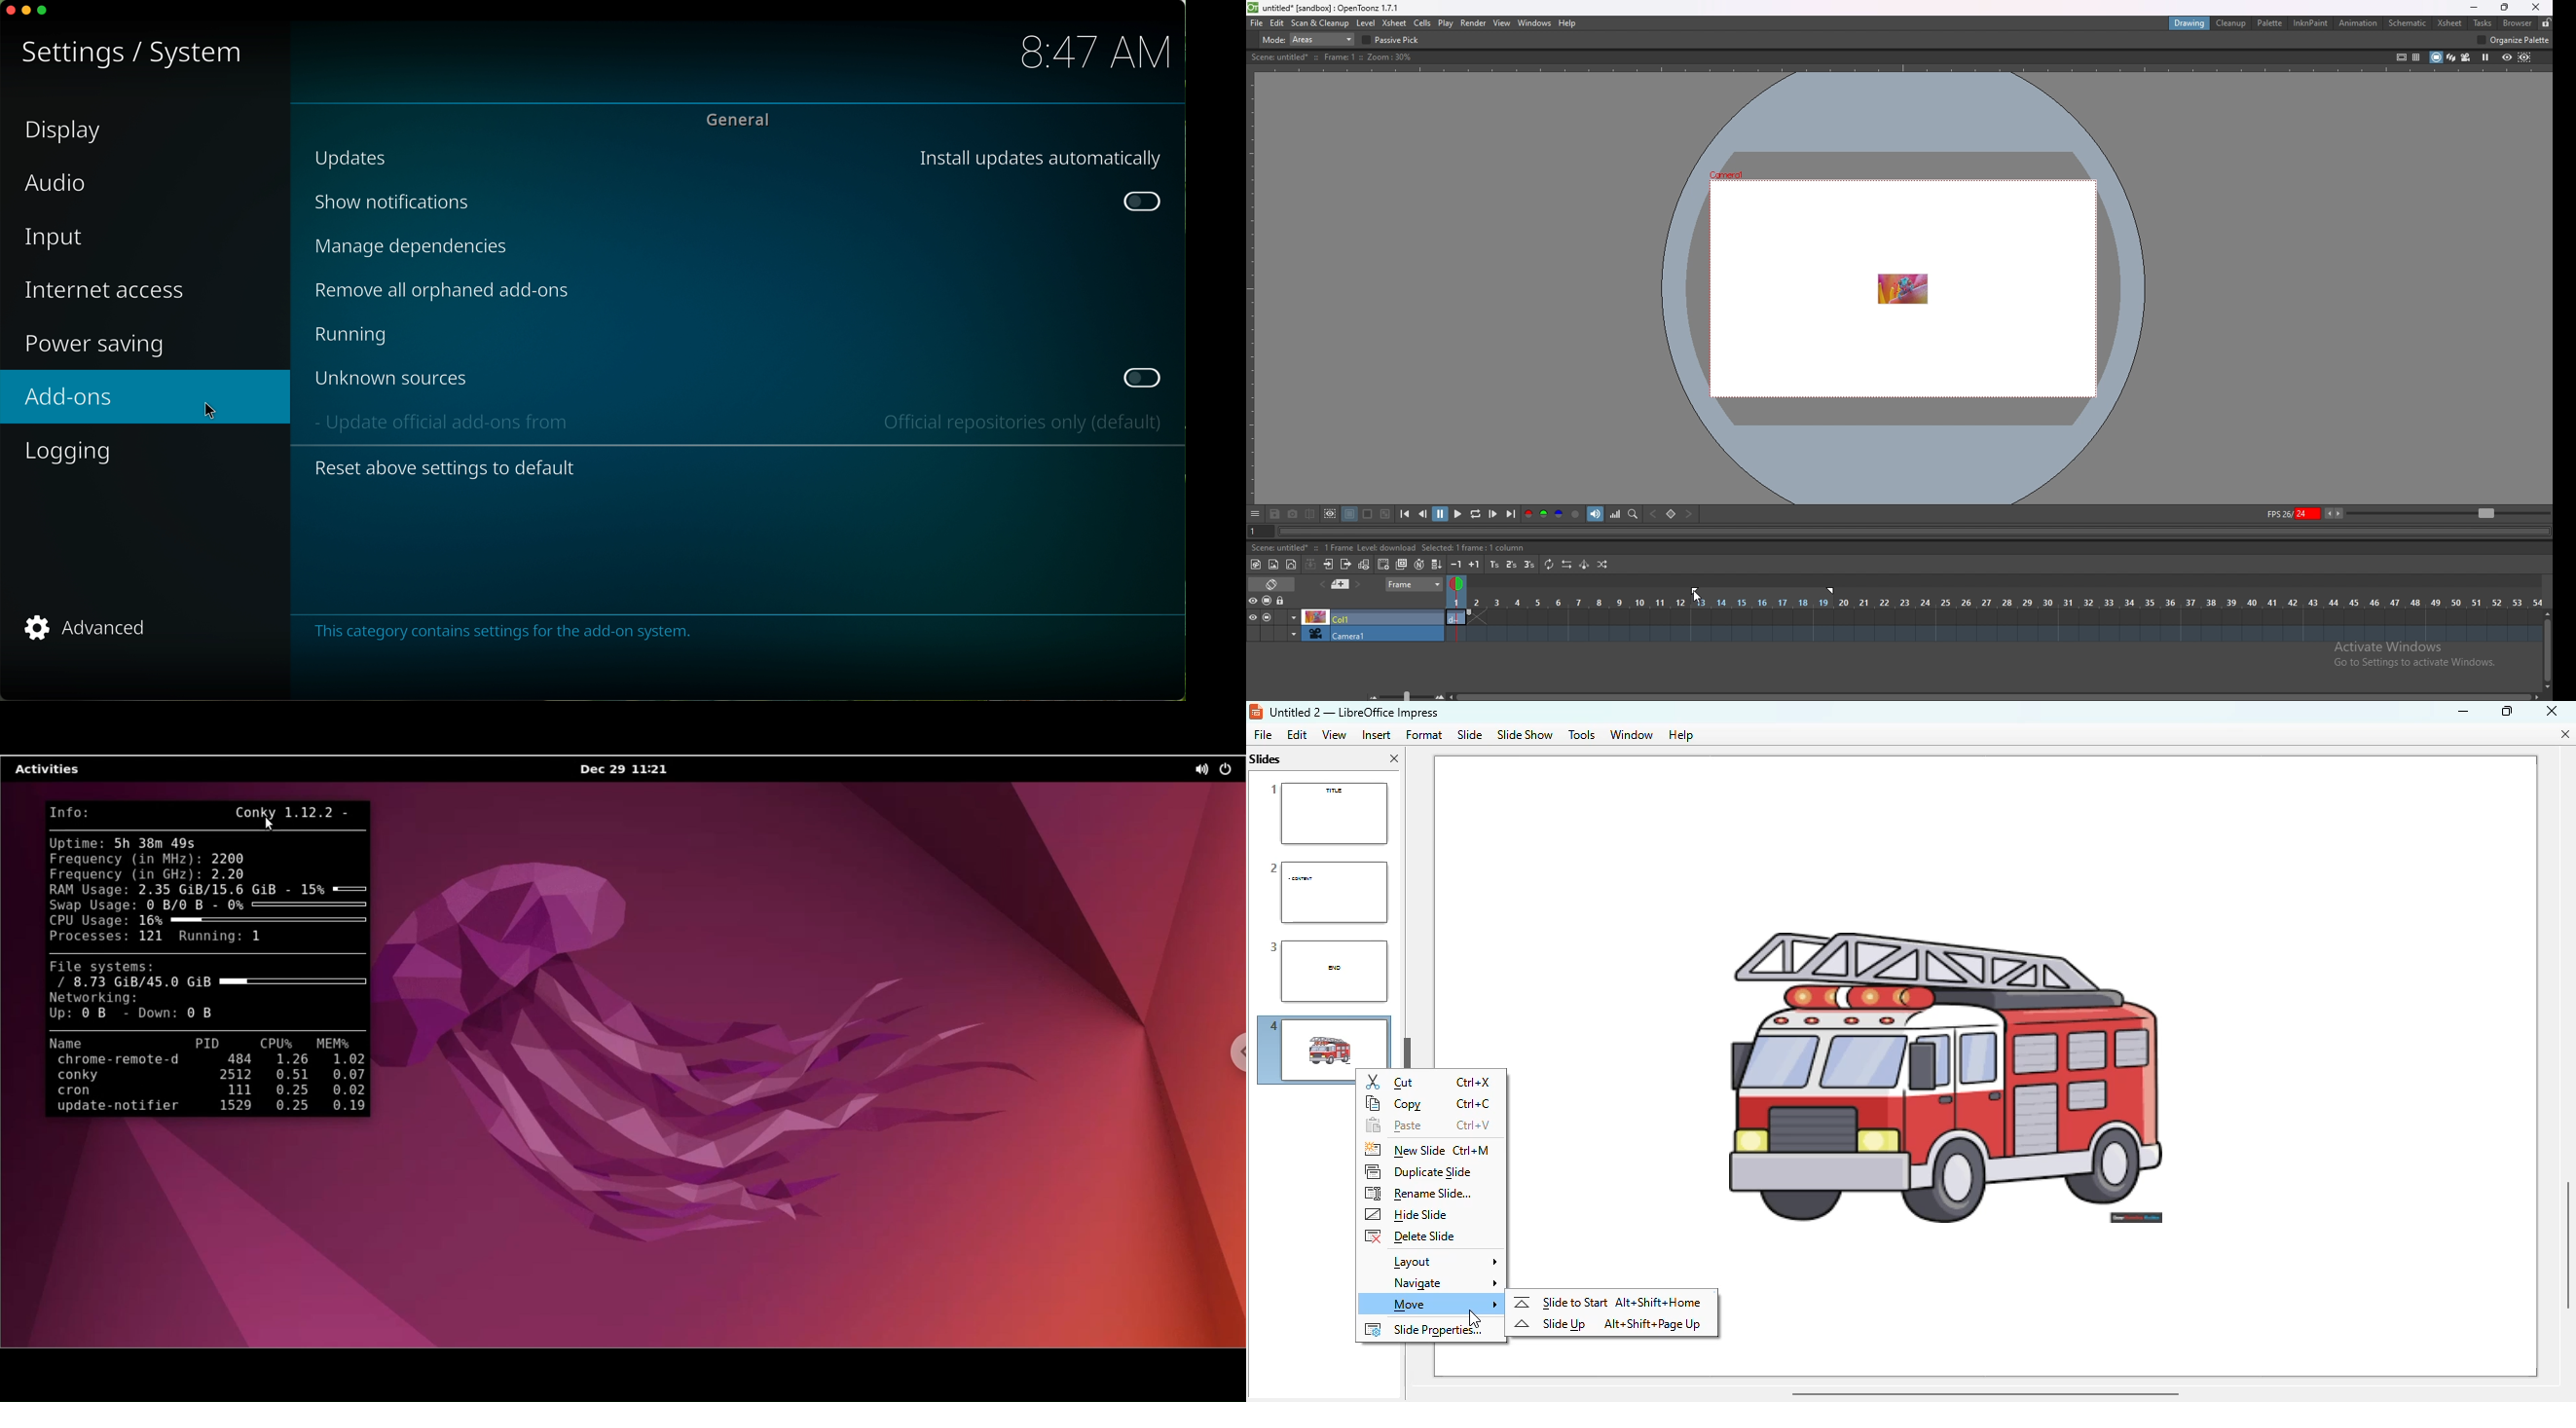 The image size is (2576, 1428). I want to click on view, so click(1334, 734).